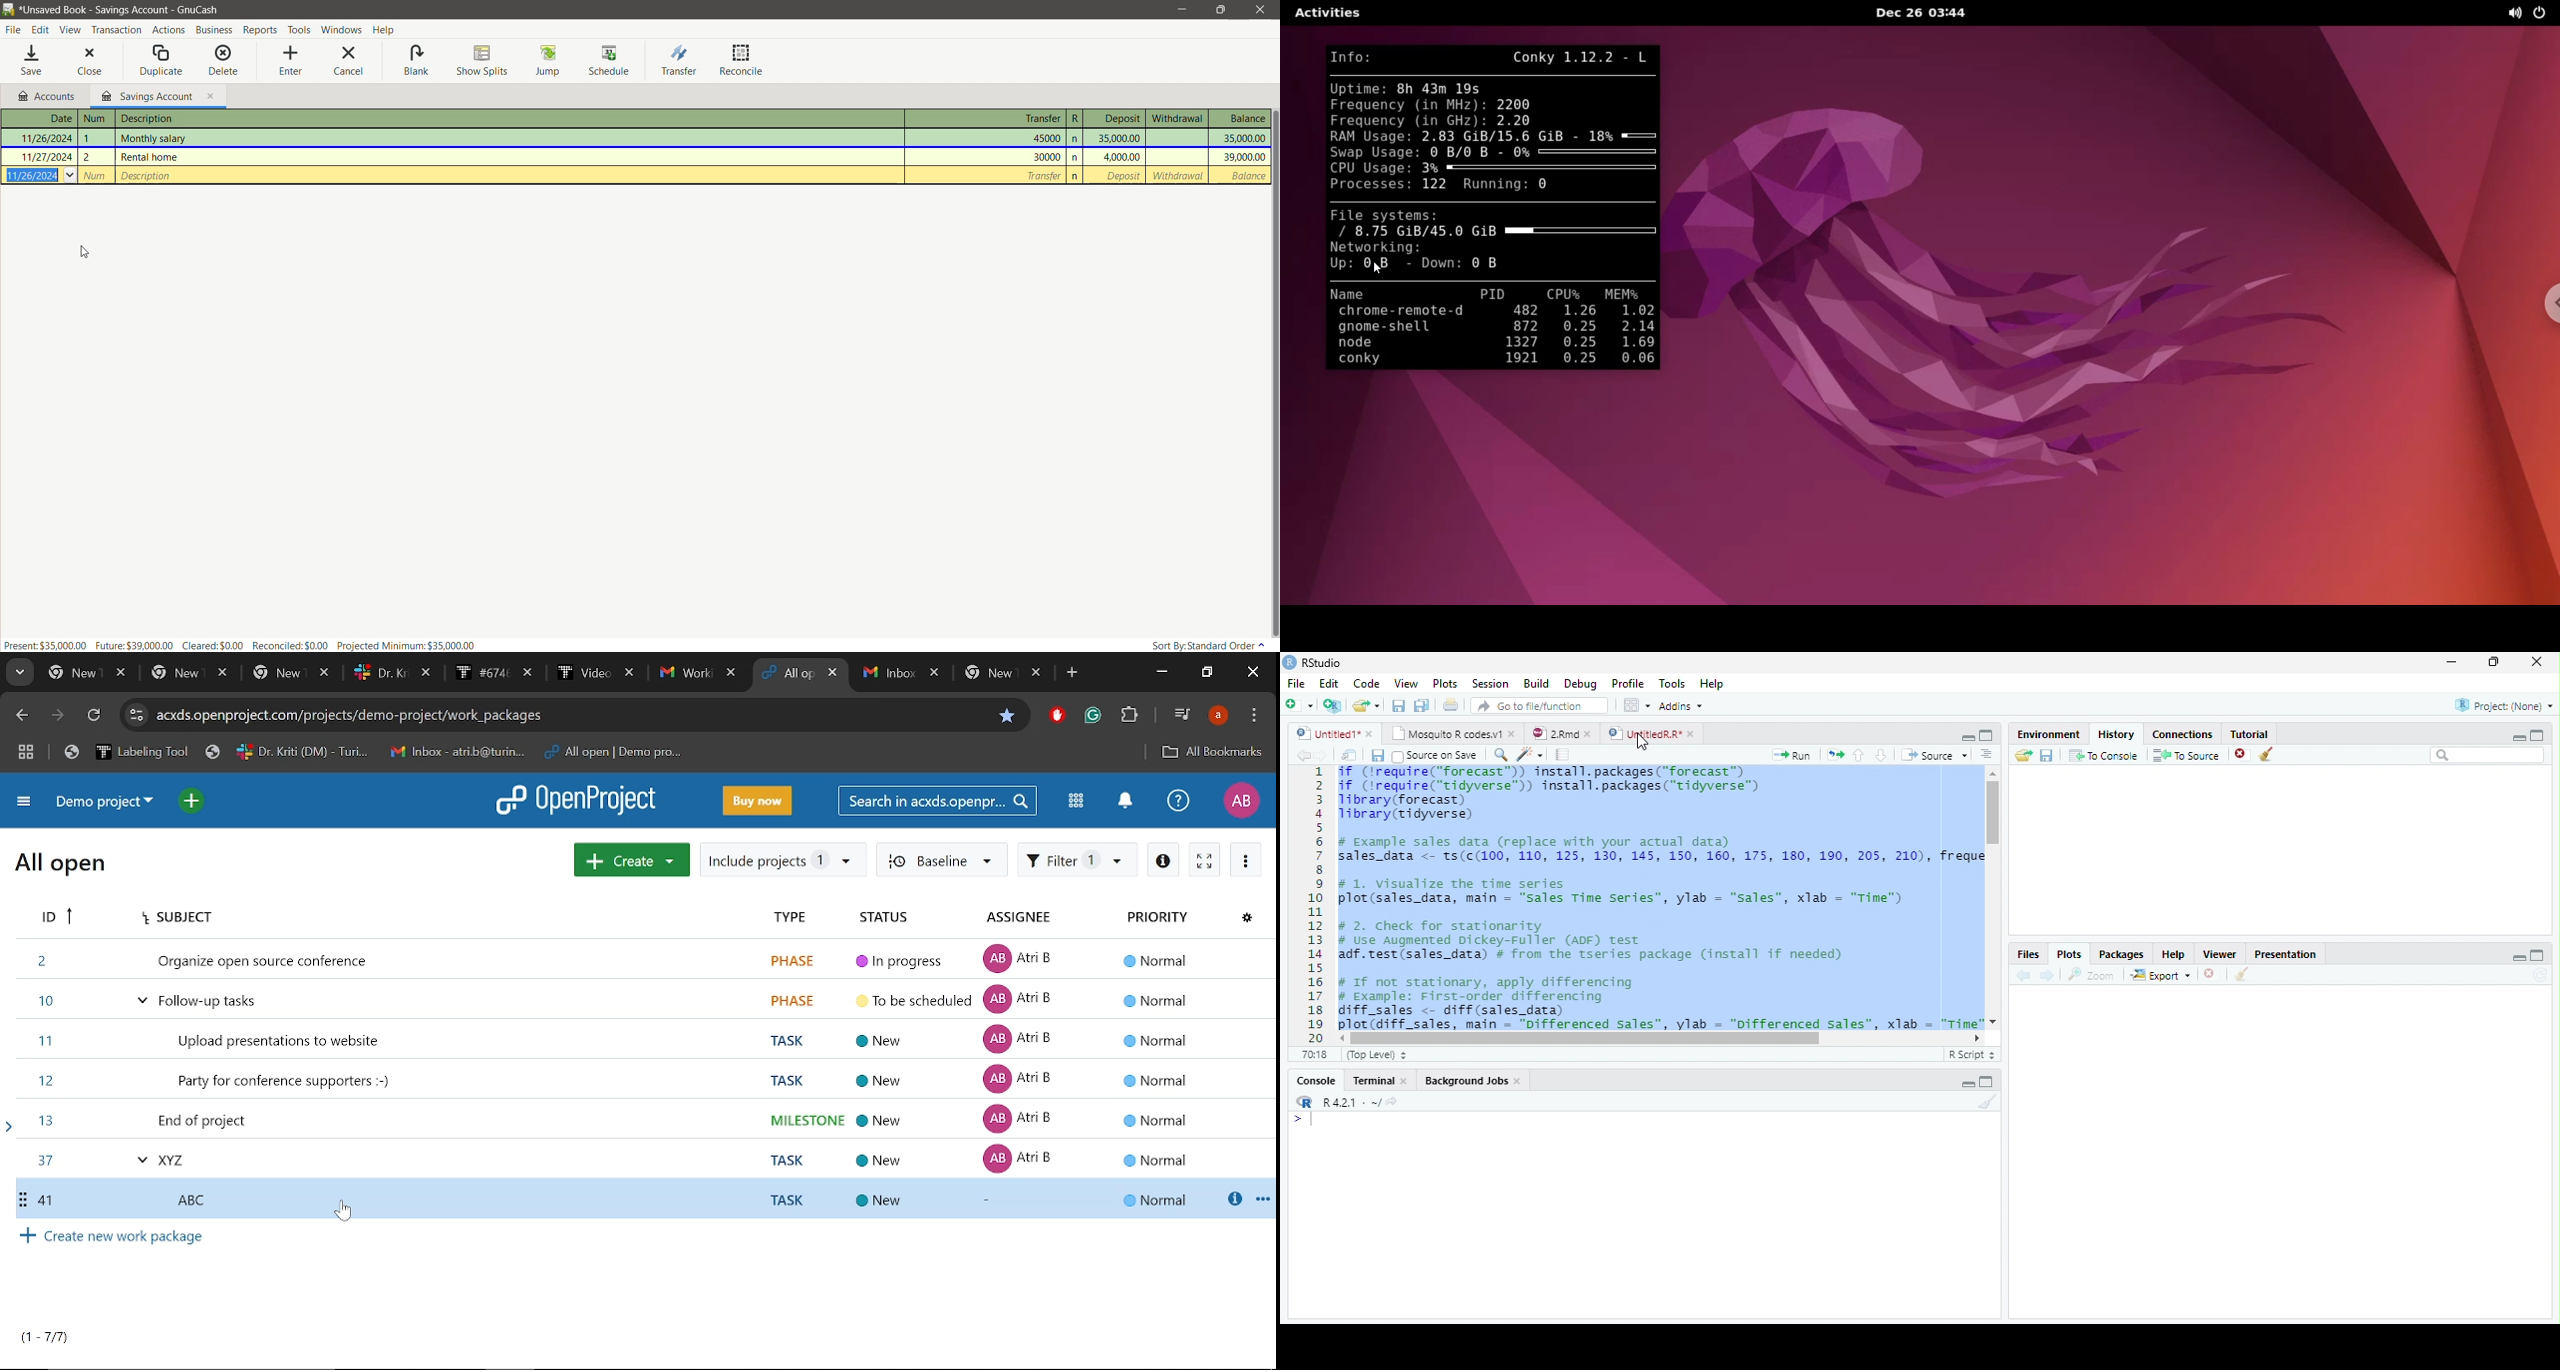  Describe the element at coordinates (2270, 754) in the screenshot. I see `Clean` at that location.